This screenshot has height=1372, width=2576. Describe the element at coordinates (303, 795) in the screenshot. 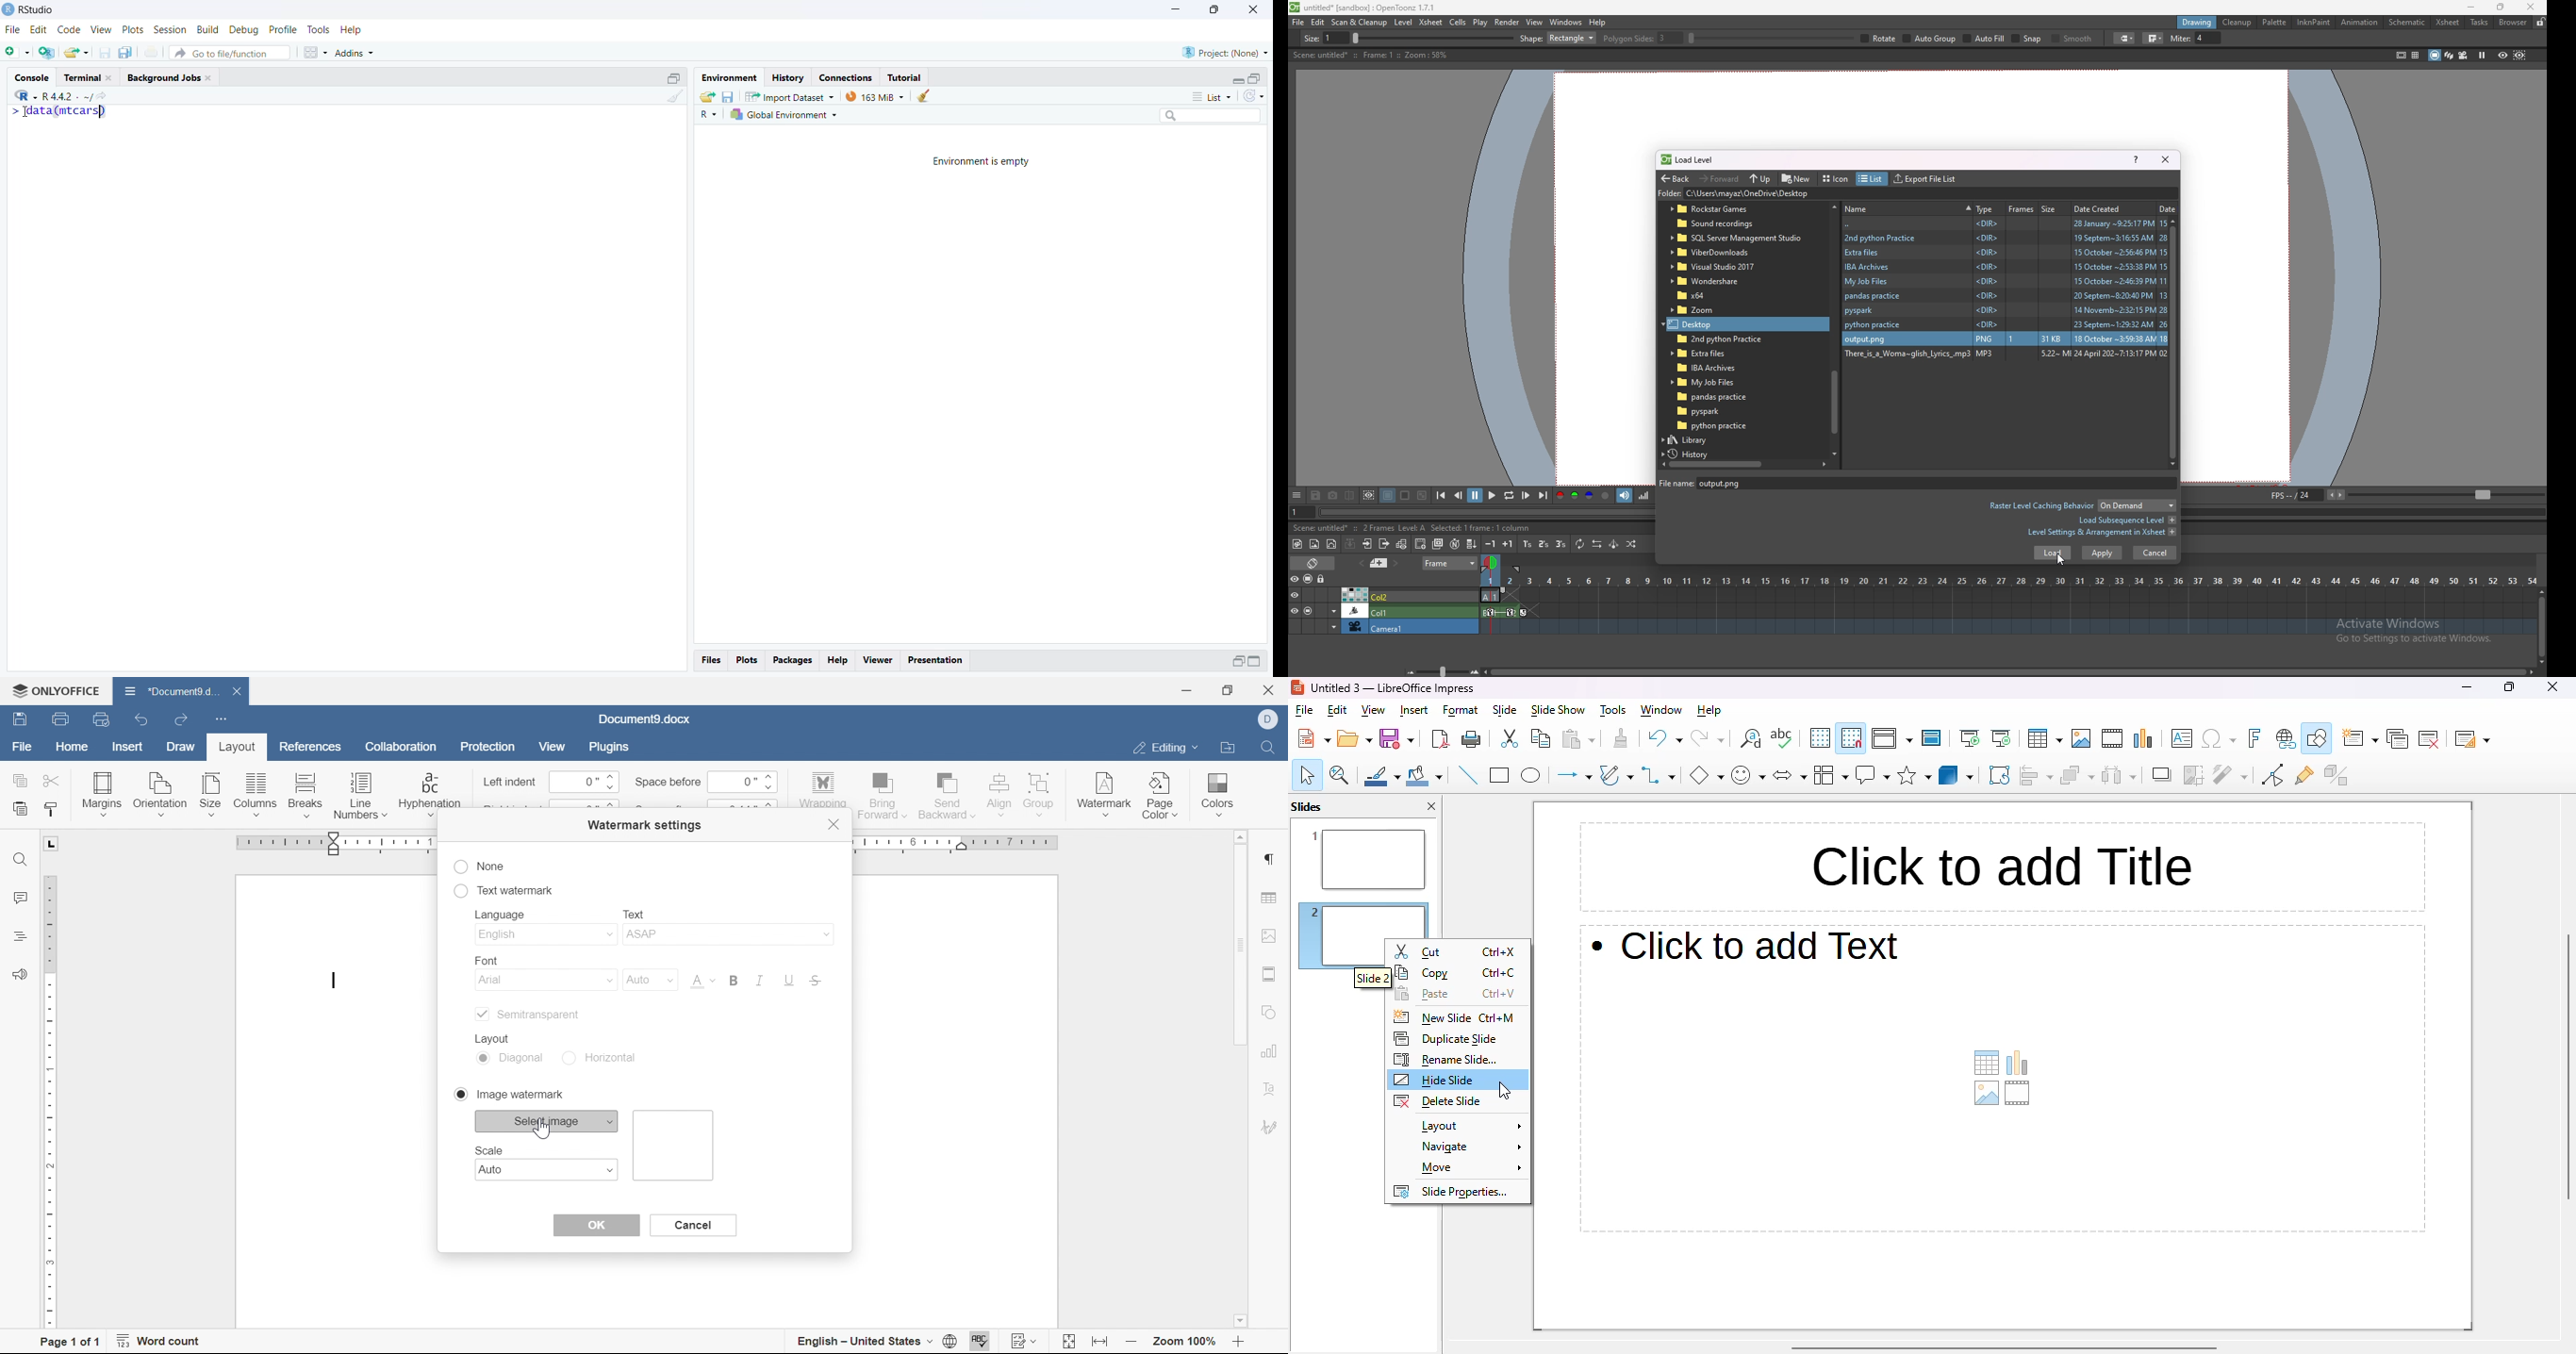

I see `breaks` at that location.